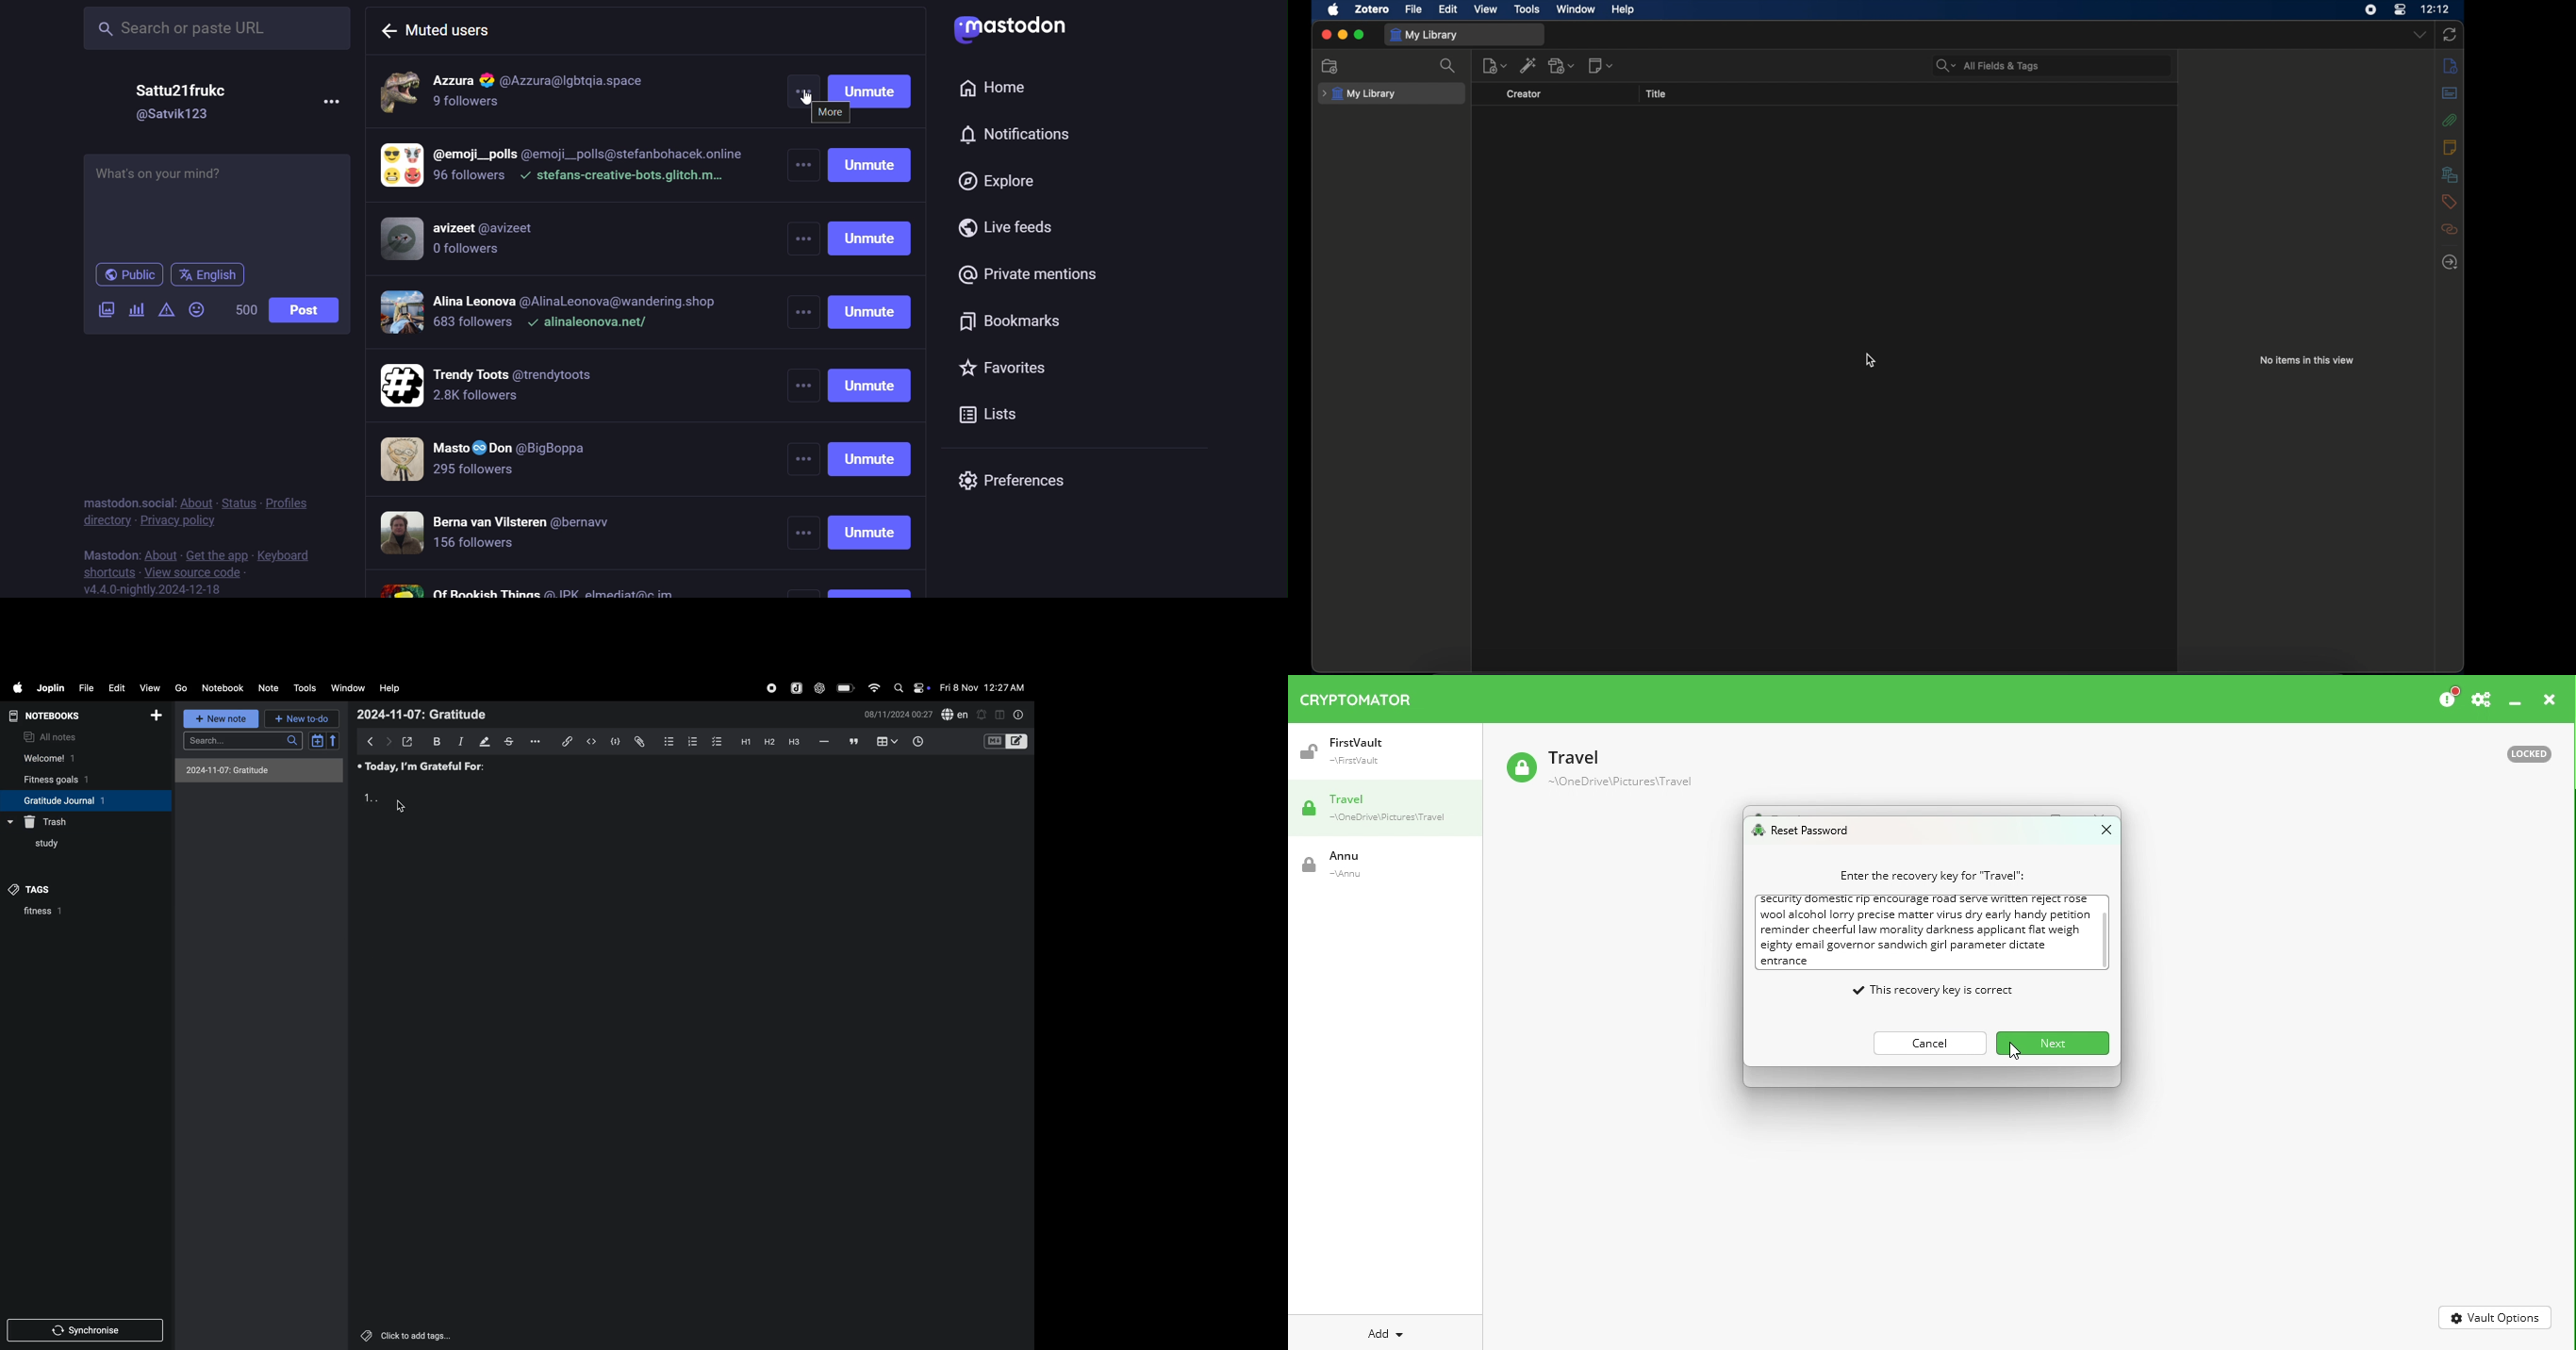 Image resolution: width=2576 pixels, height=1372 pixels. What do you see at coordinates (242, 310) in the screenshot?
I see `word limit` at bounding box center [242, 310].